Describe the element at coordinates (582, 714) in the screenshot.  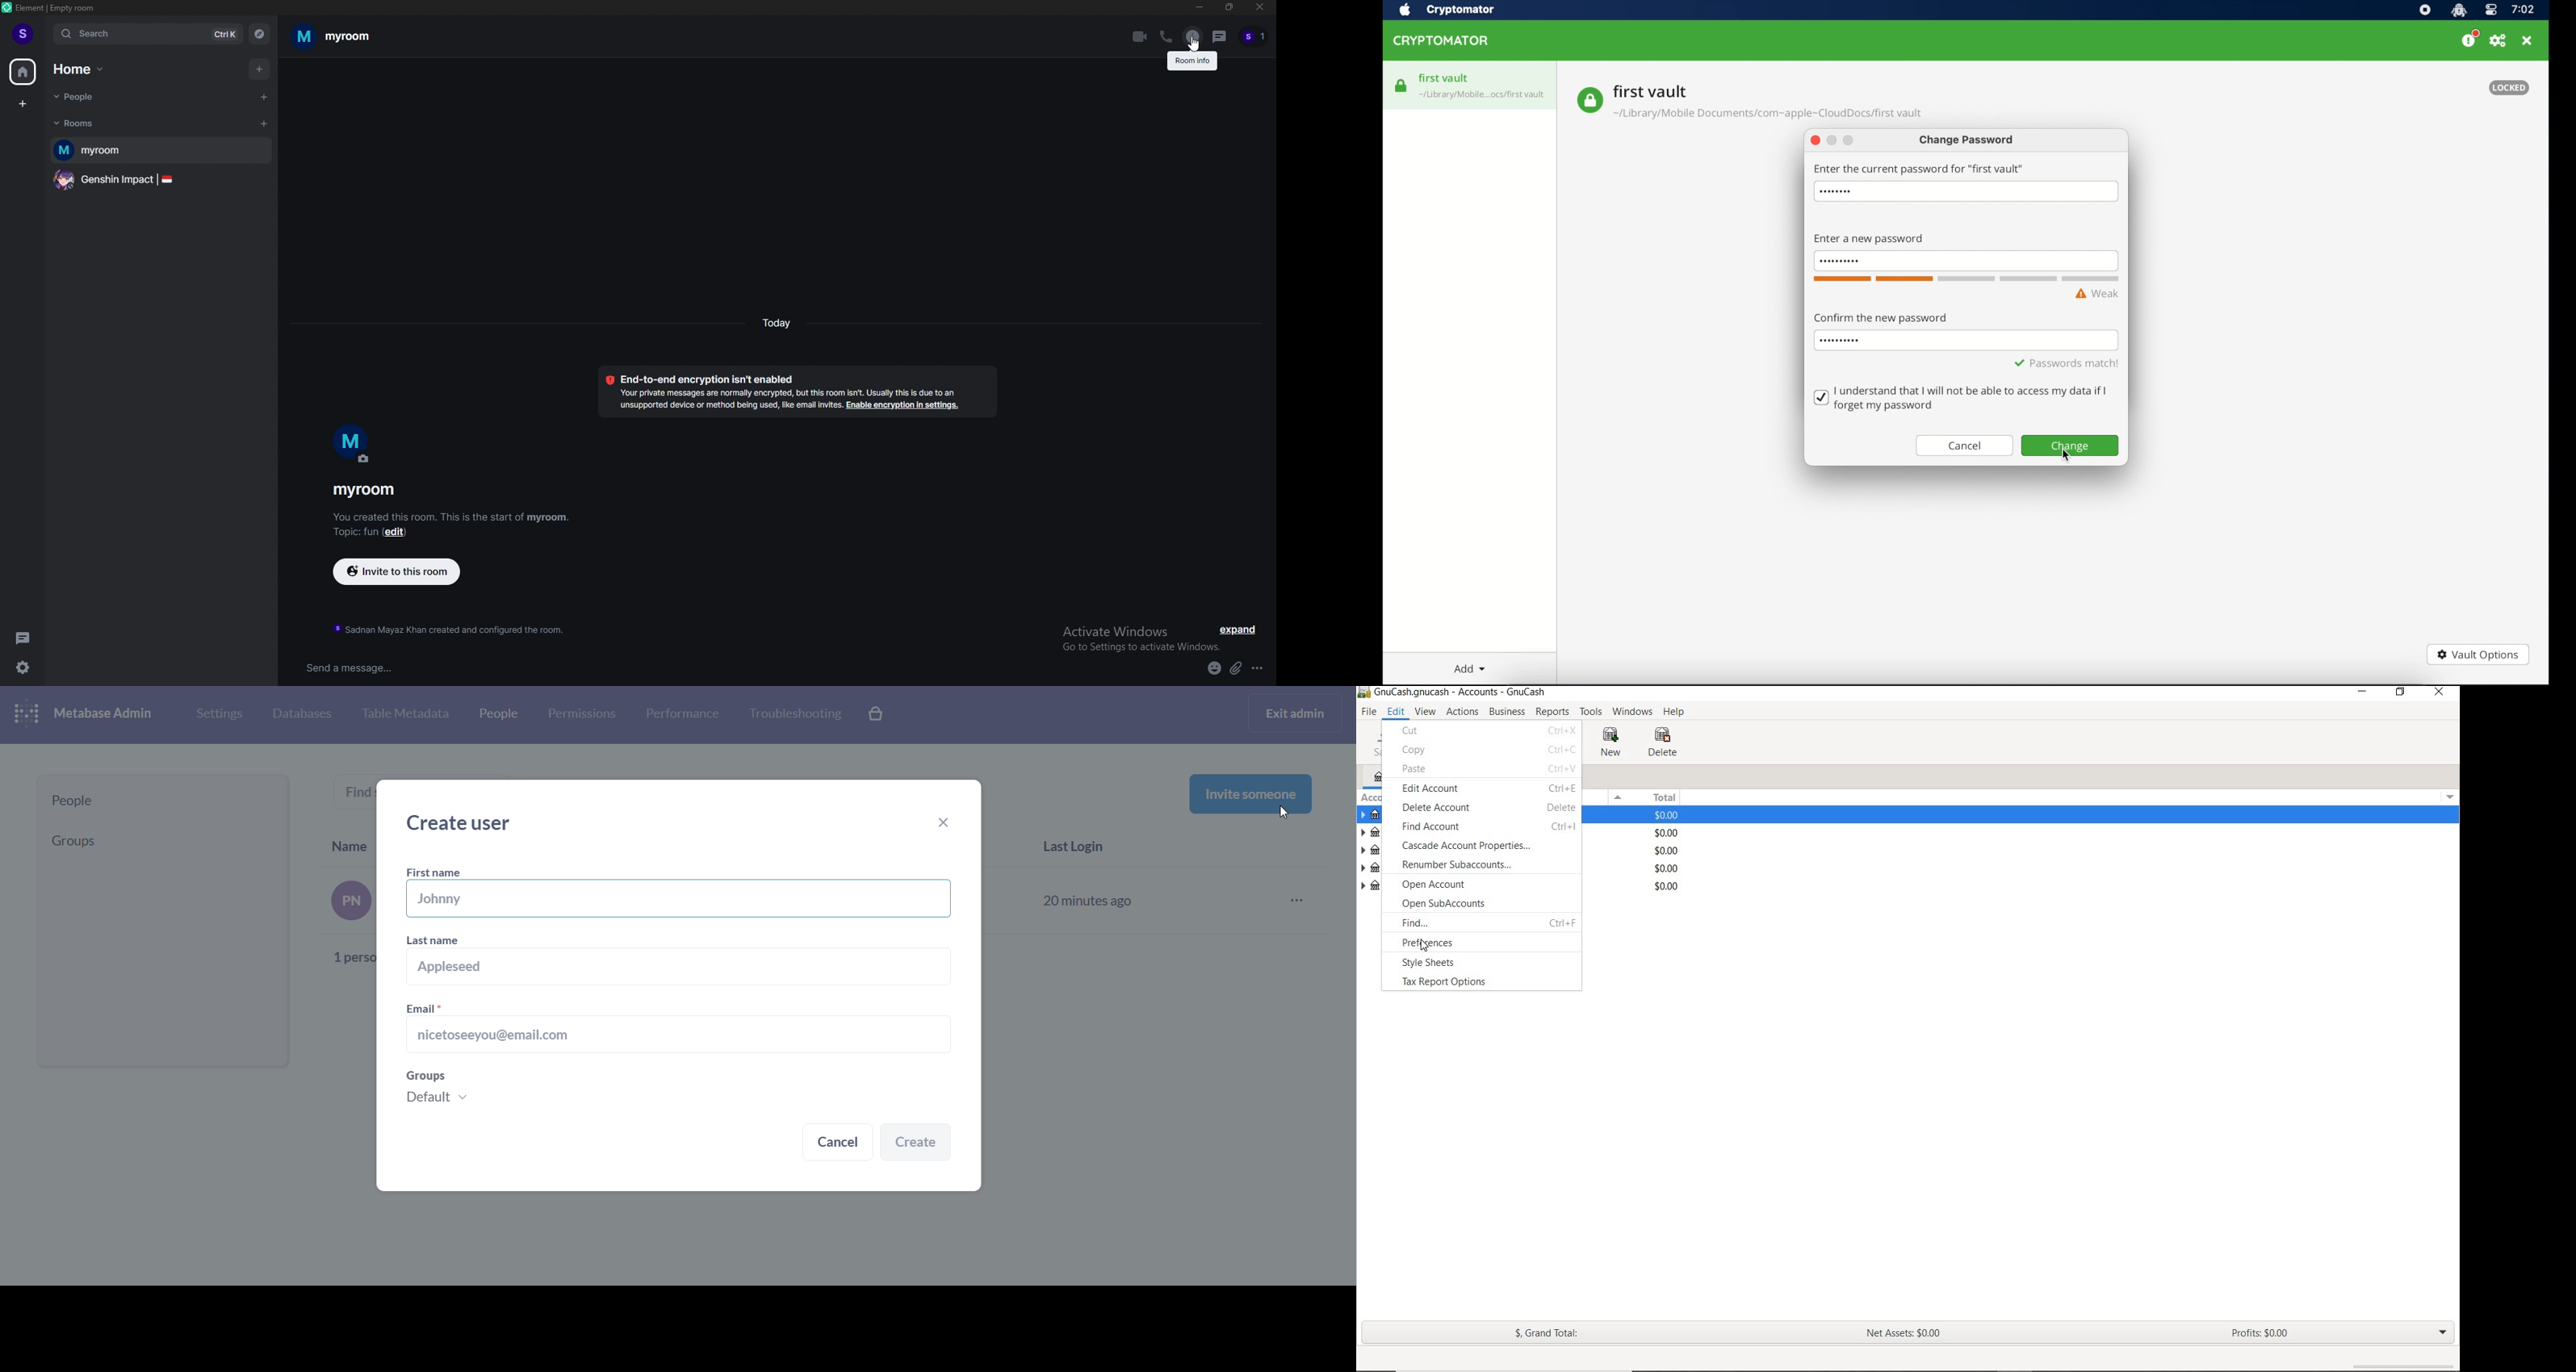
I see `permissions` at that location.